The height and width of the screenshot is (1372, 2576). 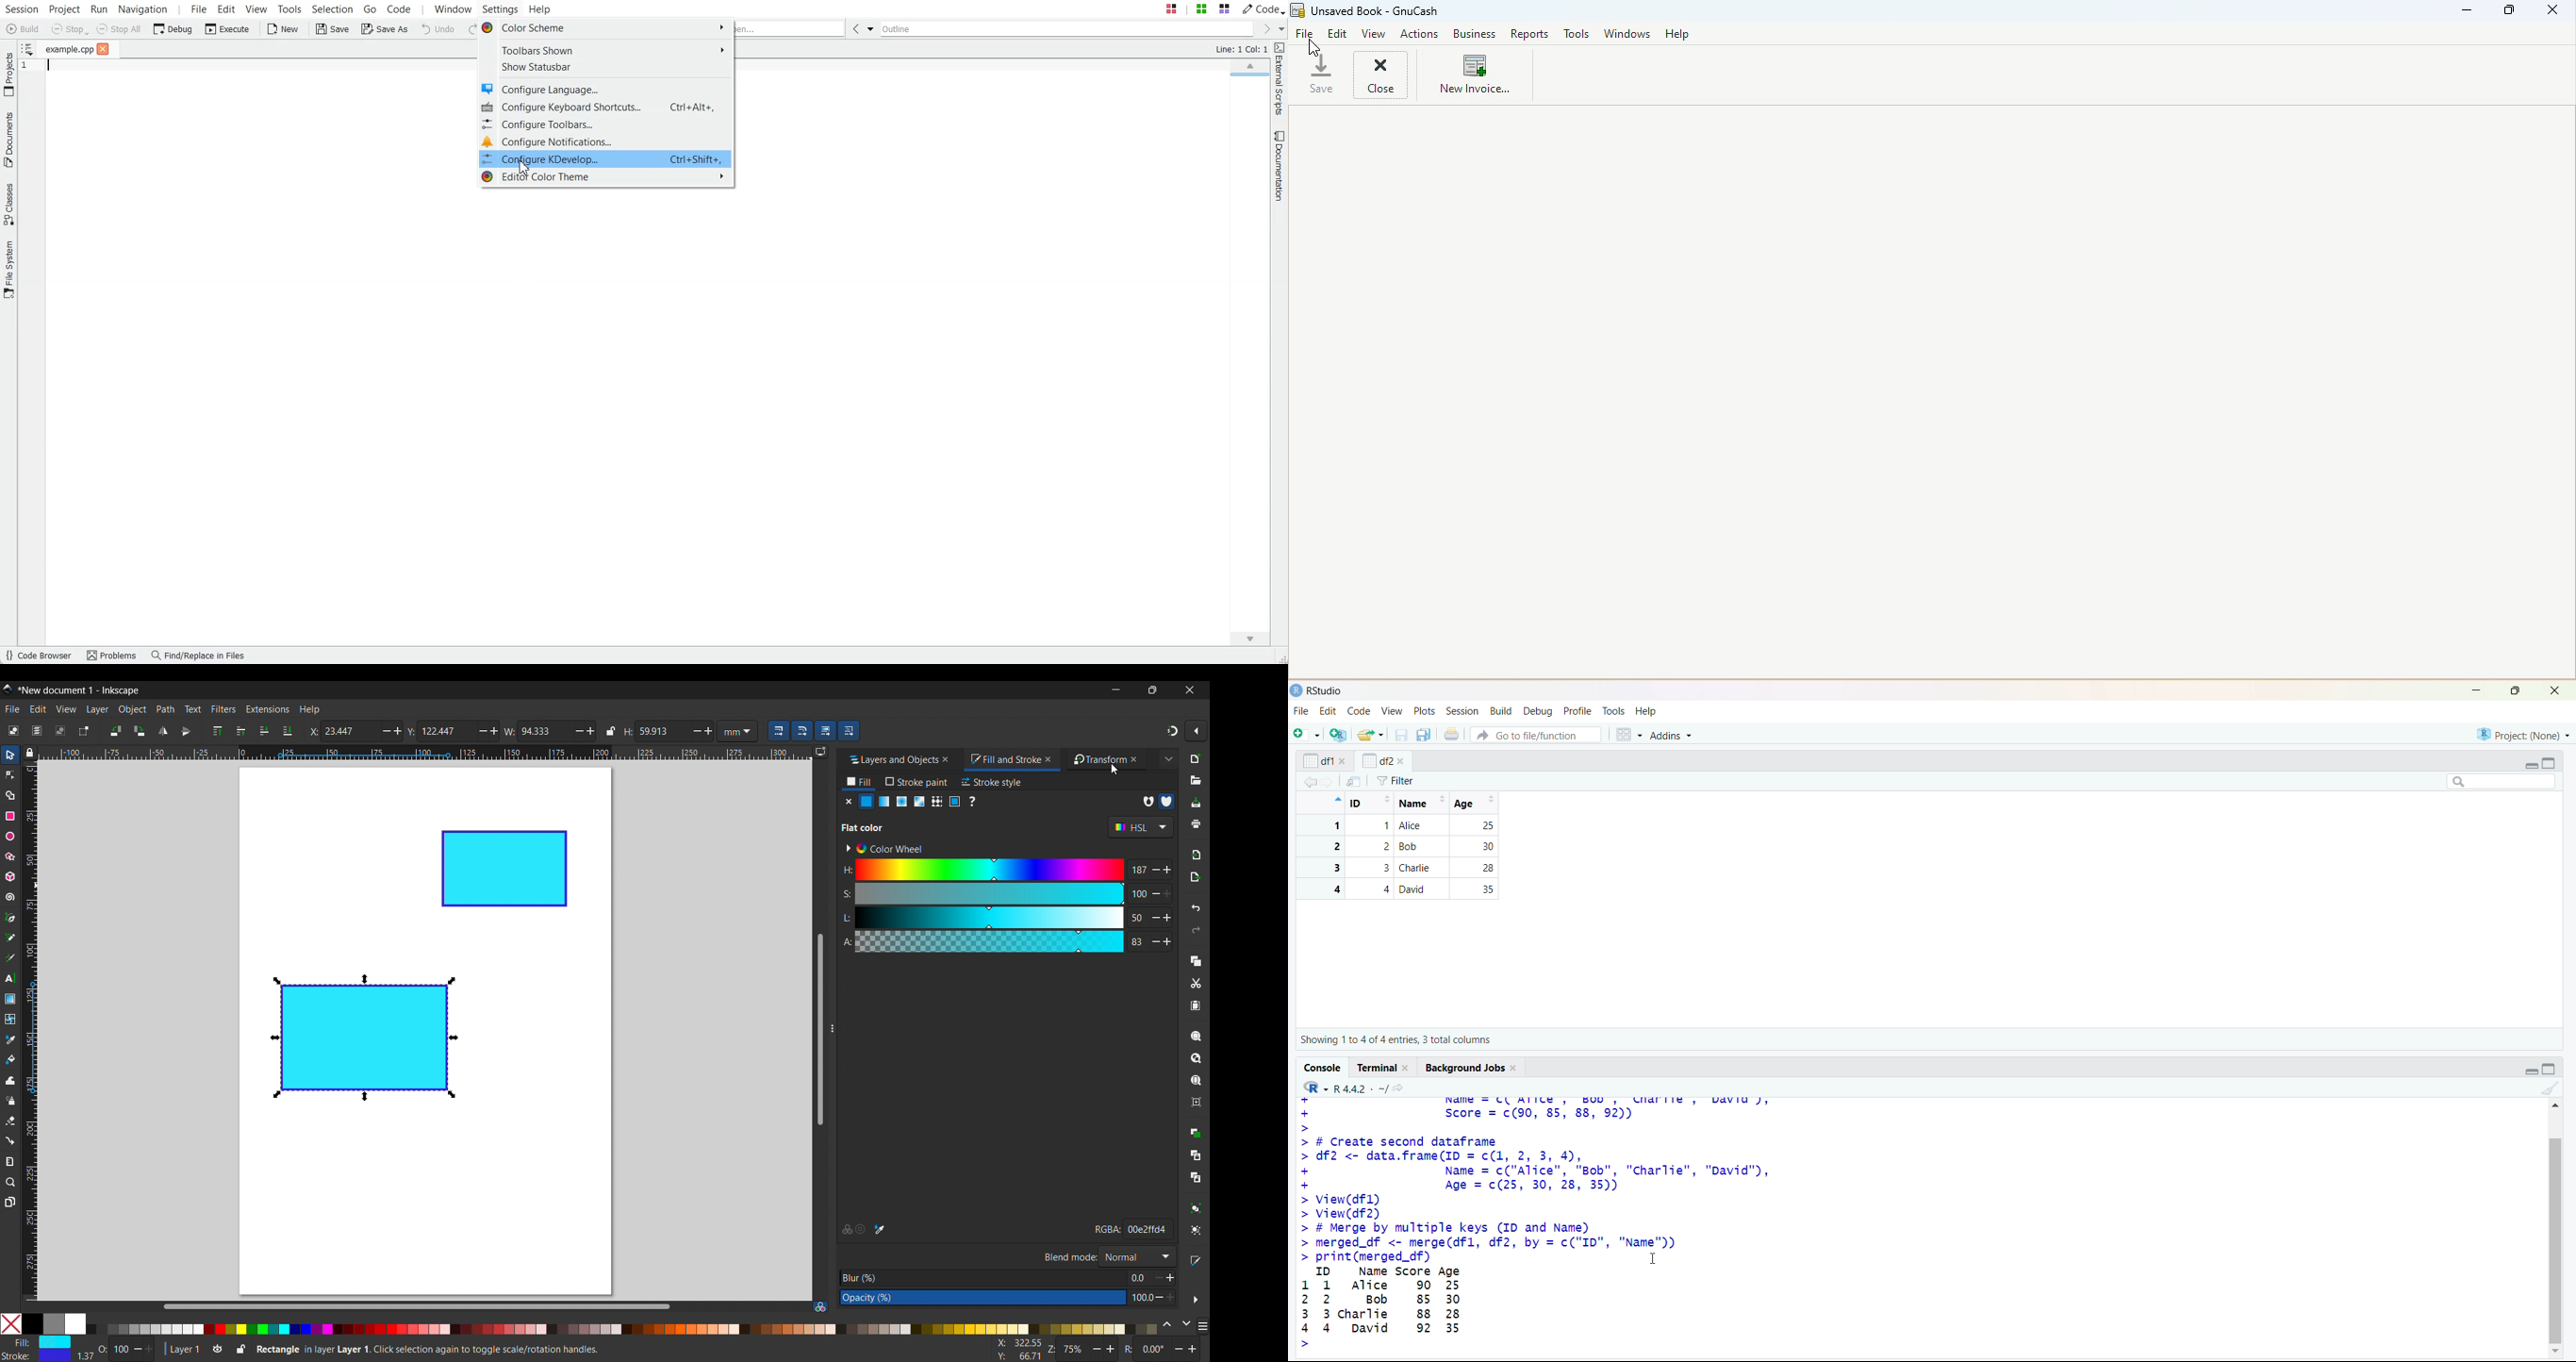 I want to click on import, so click(x=1198, y=854).